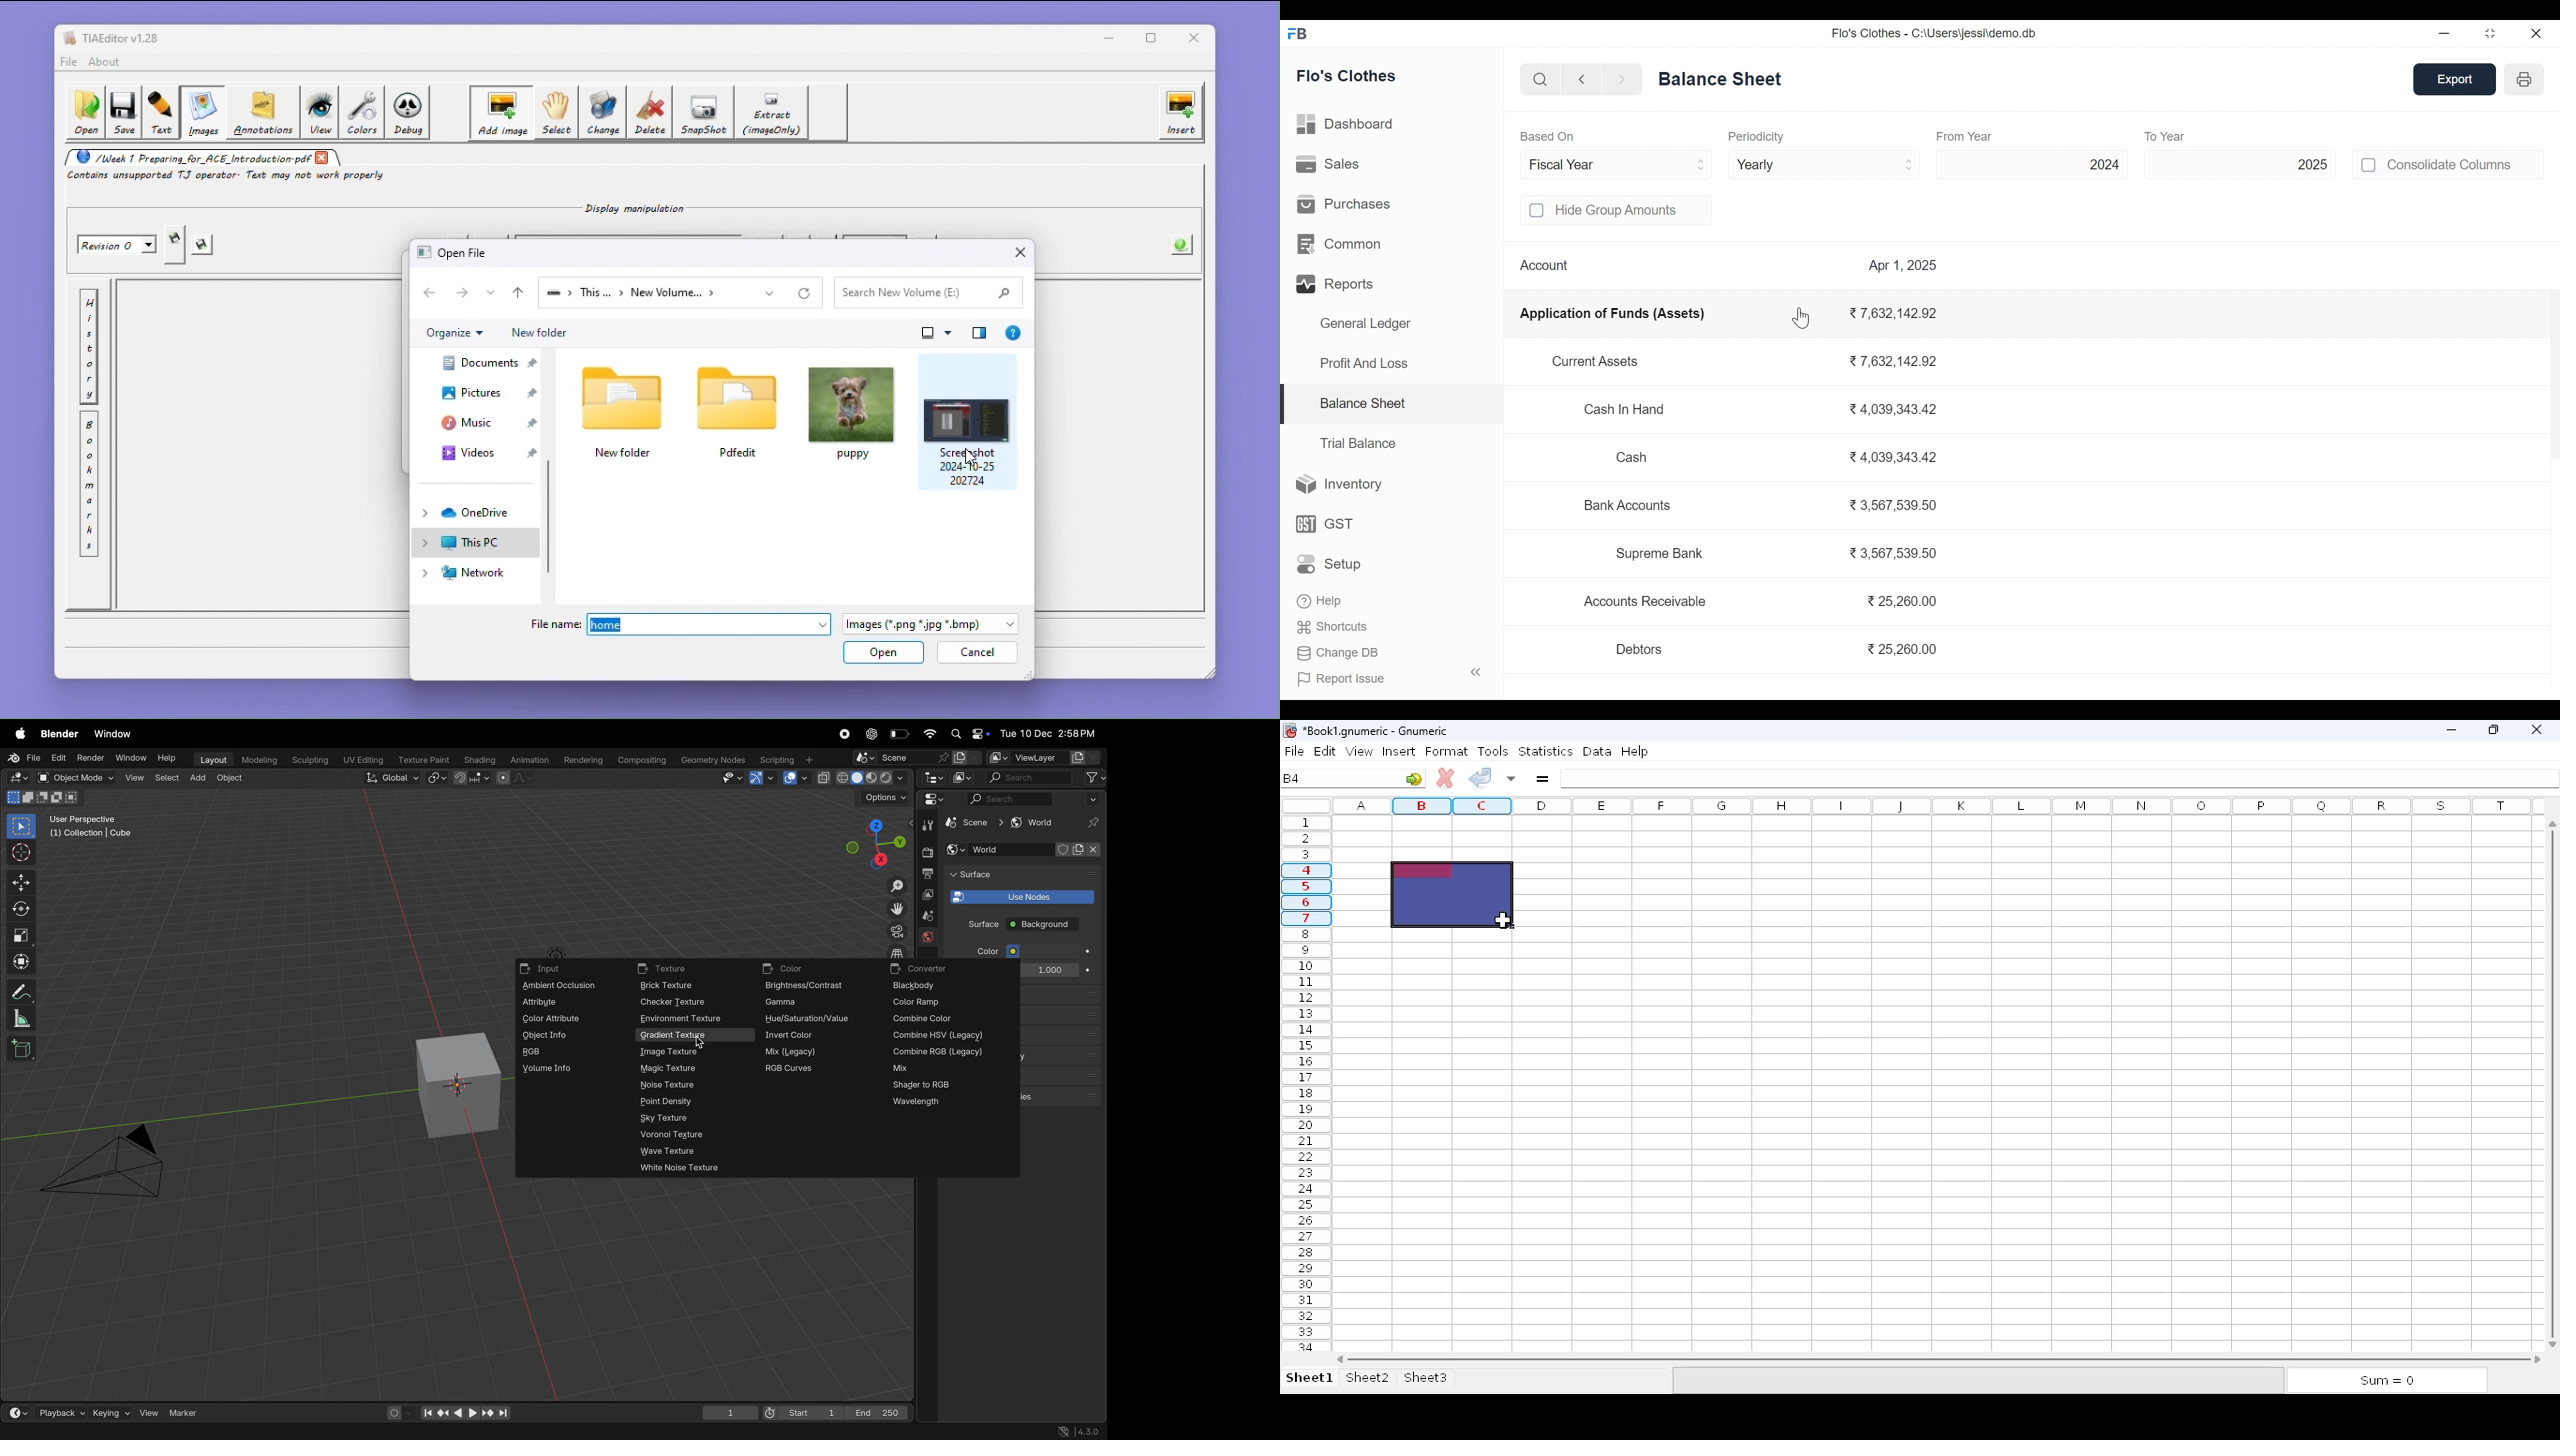  Describe the element at coordinates (1802, 317) in the screenshot. I see `cursor` at that location.